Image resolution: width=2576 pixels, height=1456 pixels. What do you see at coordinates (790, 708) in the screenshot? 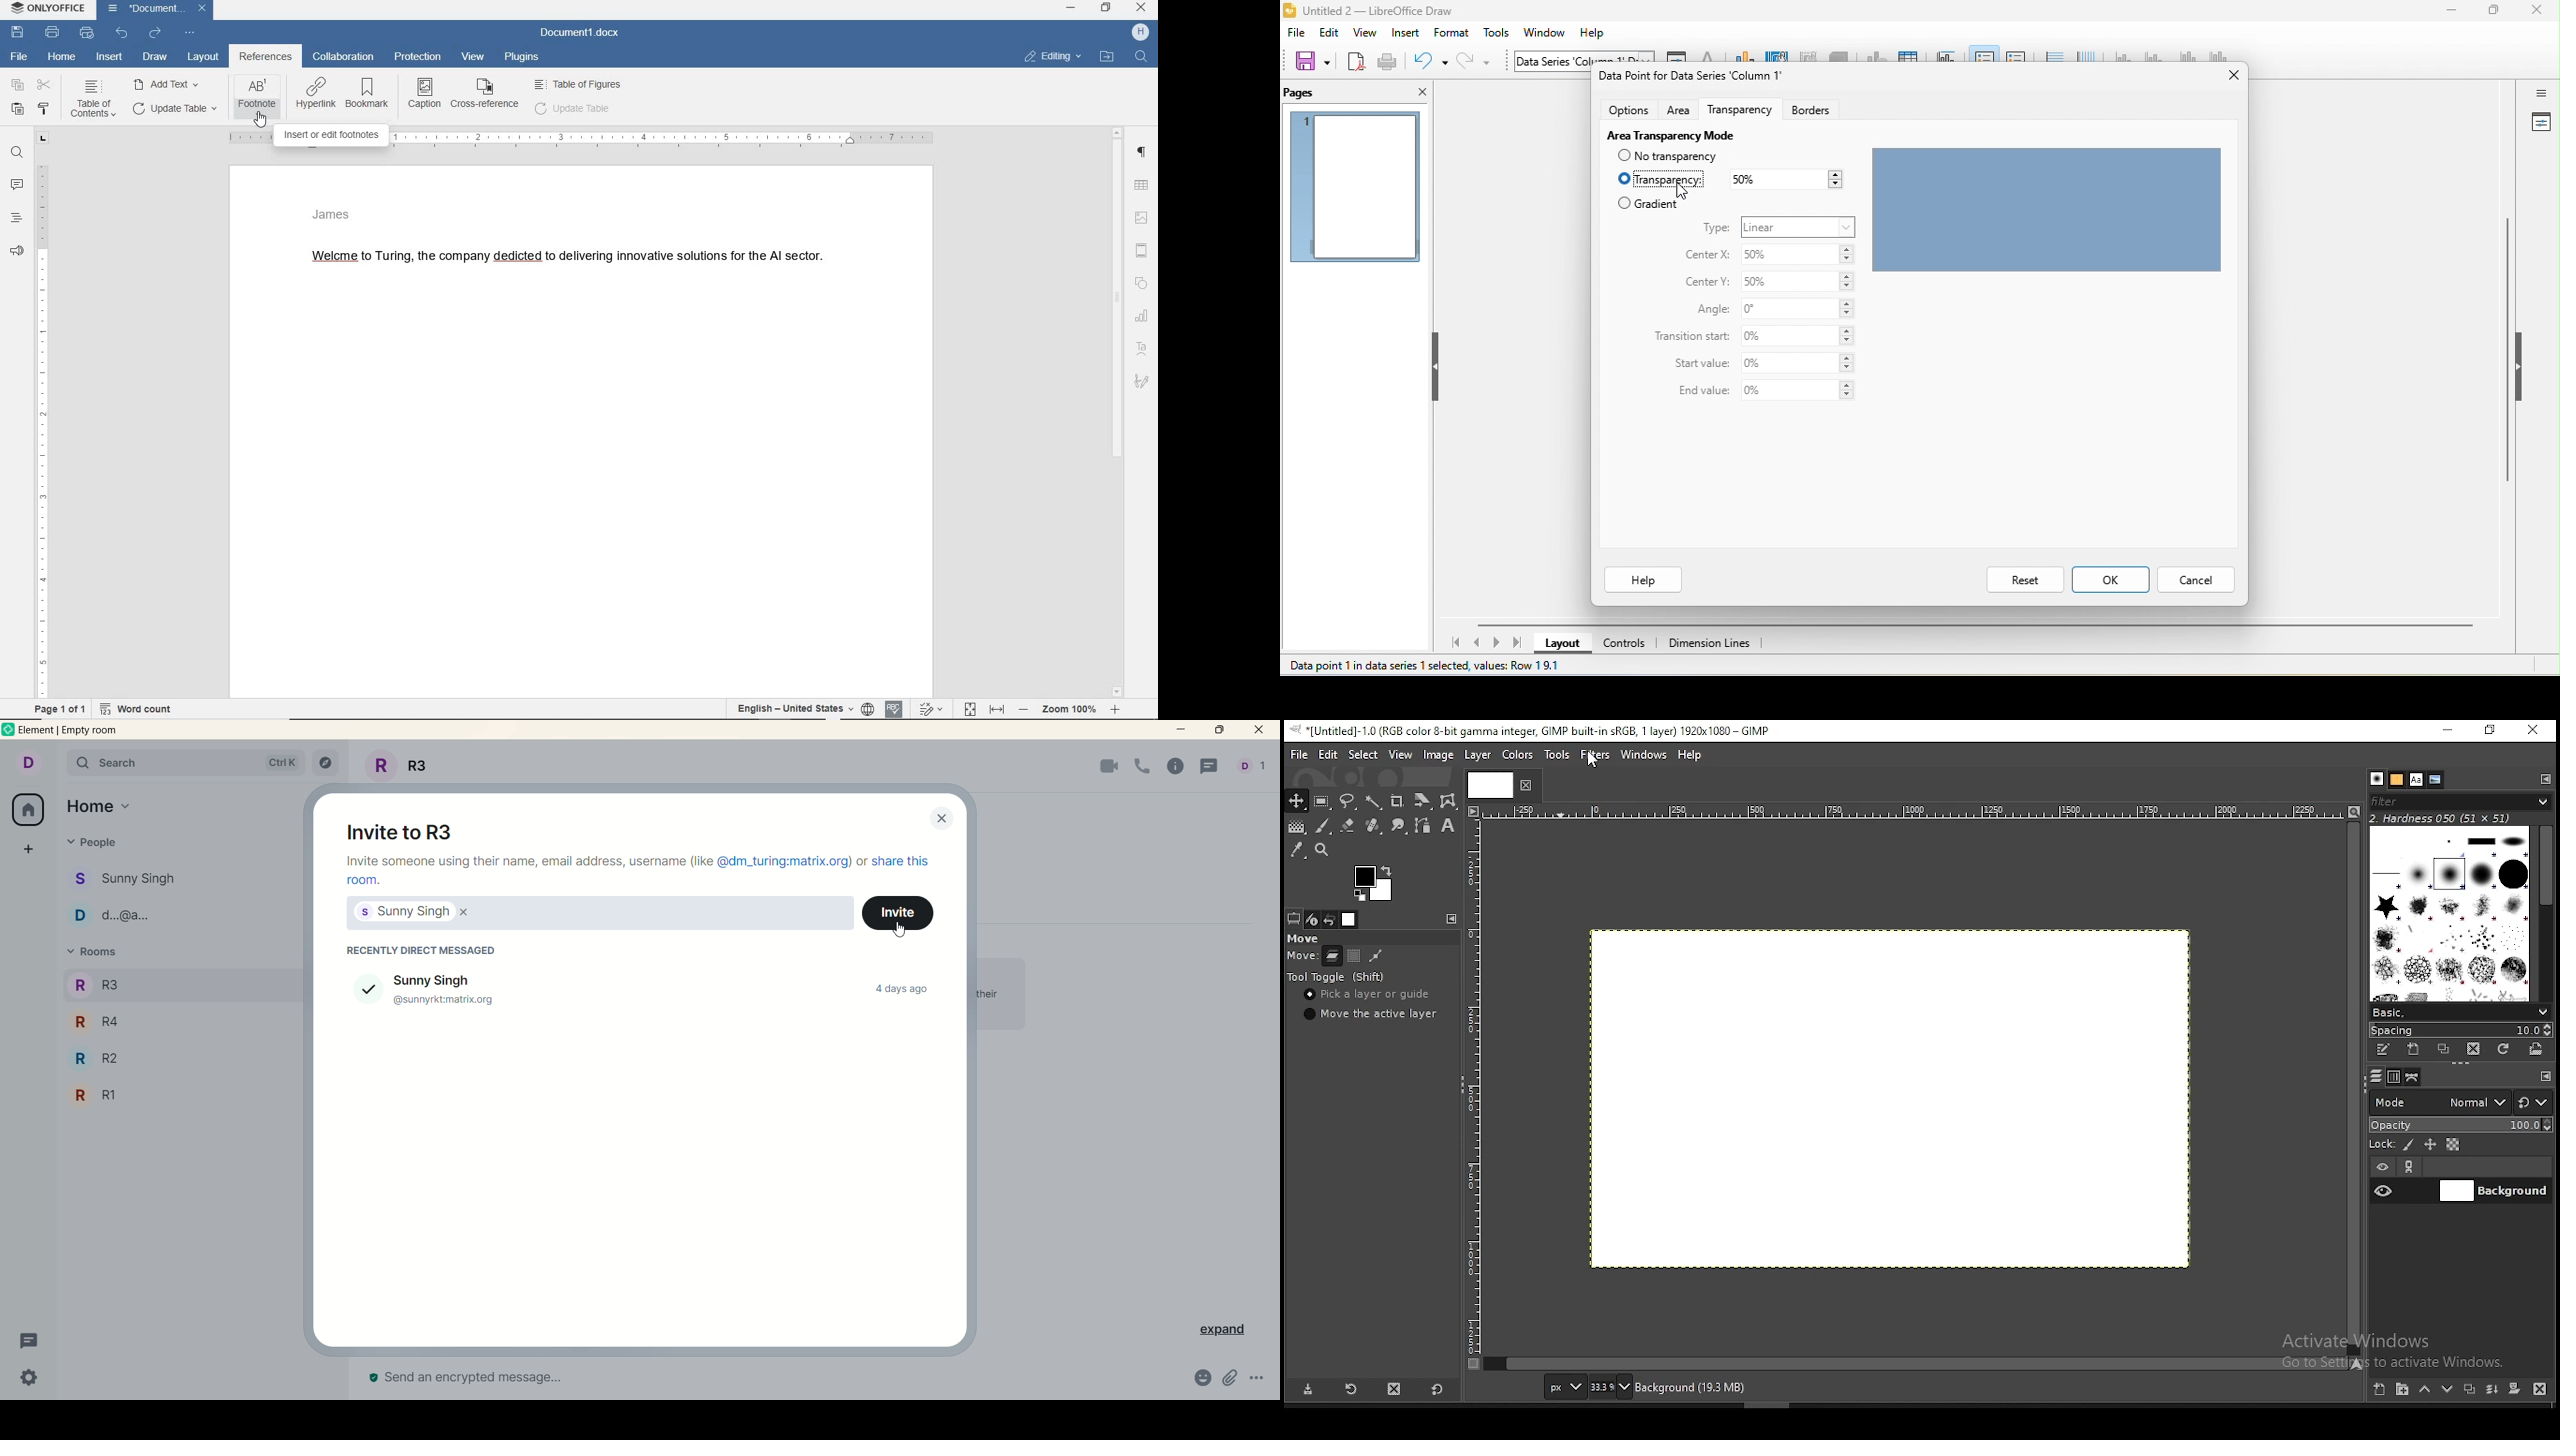
I see `text language` at bounding box center [790, 708].